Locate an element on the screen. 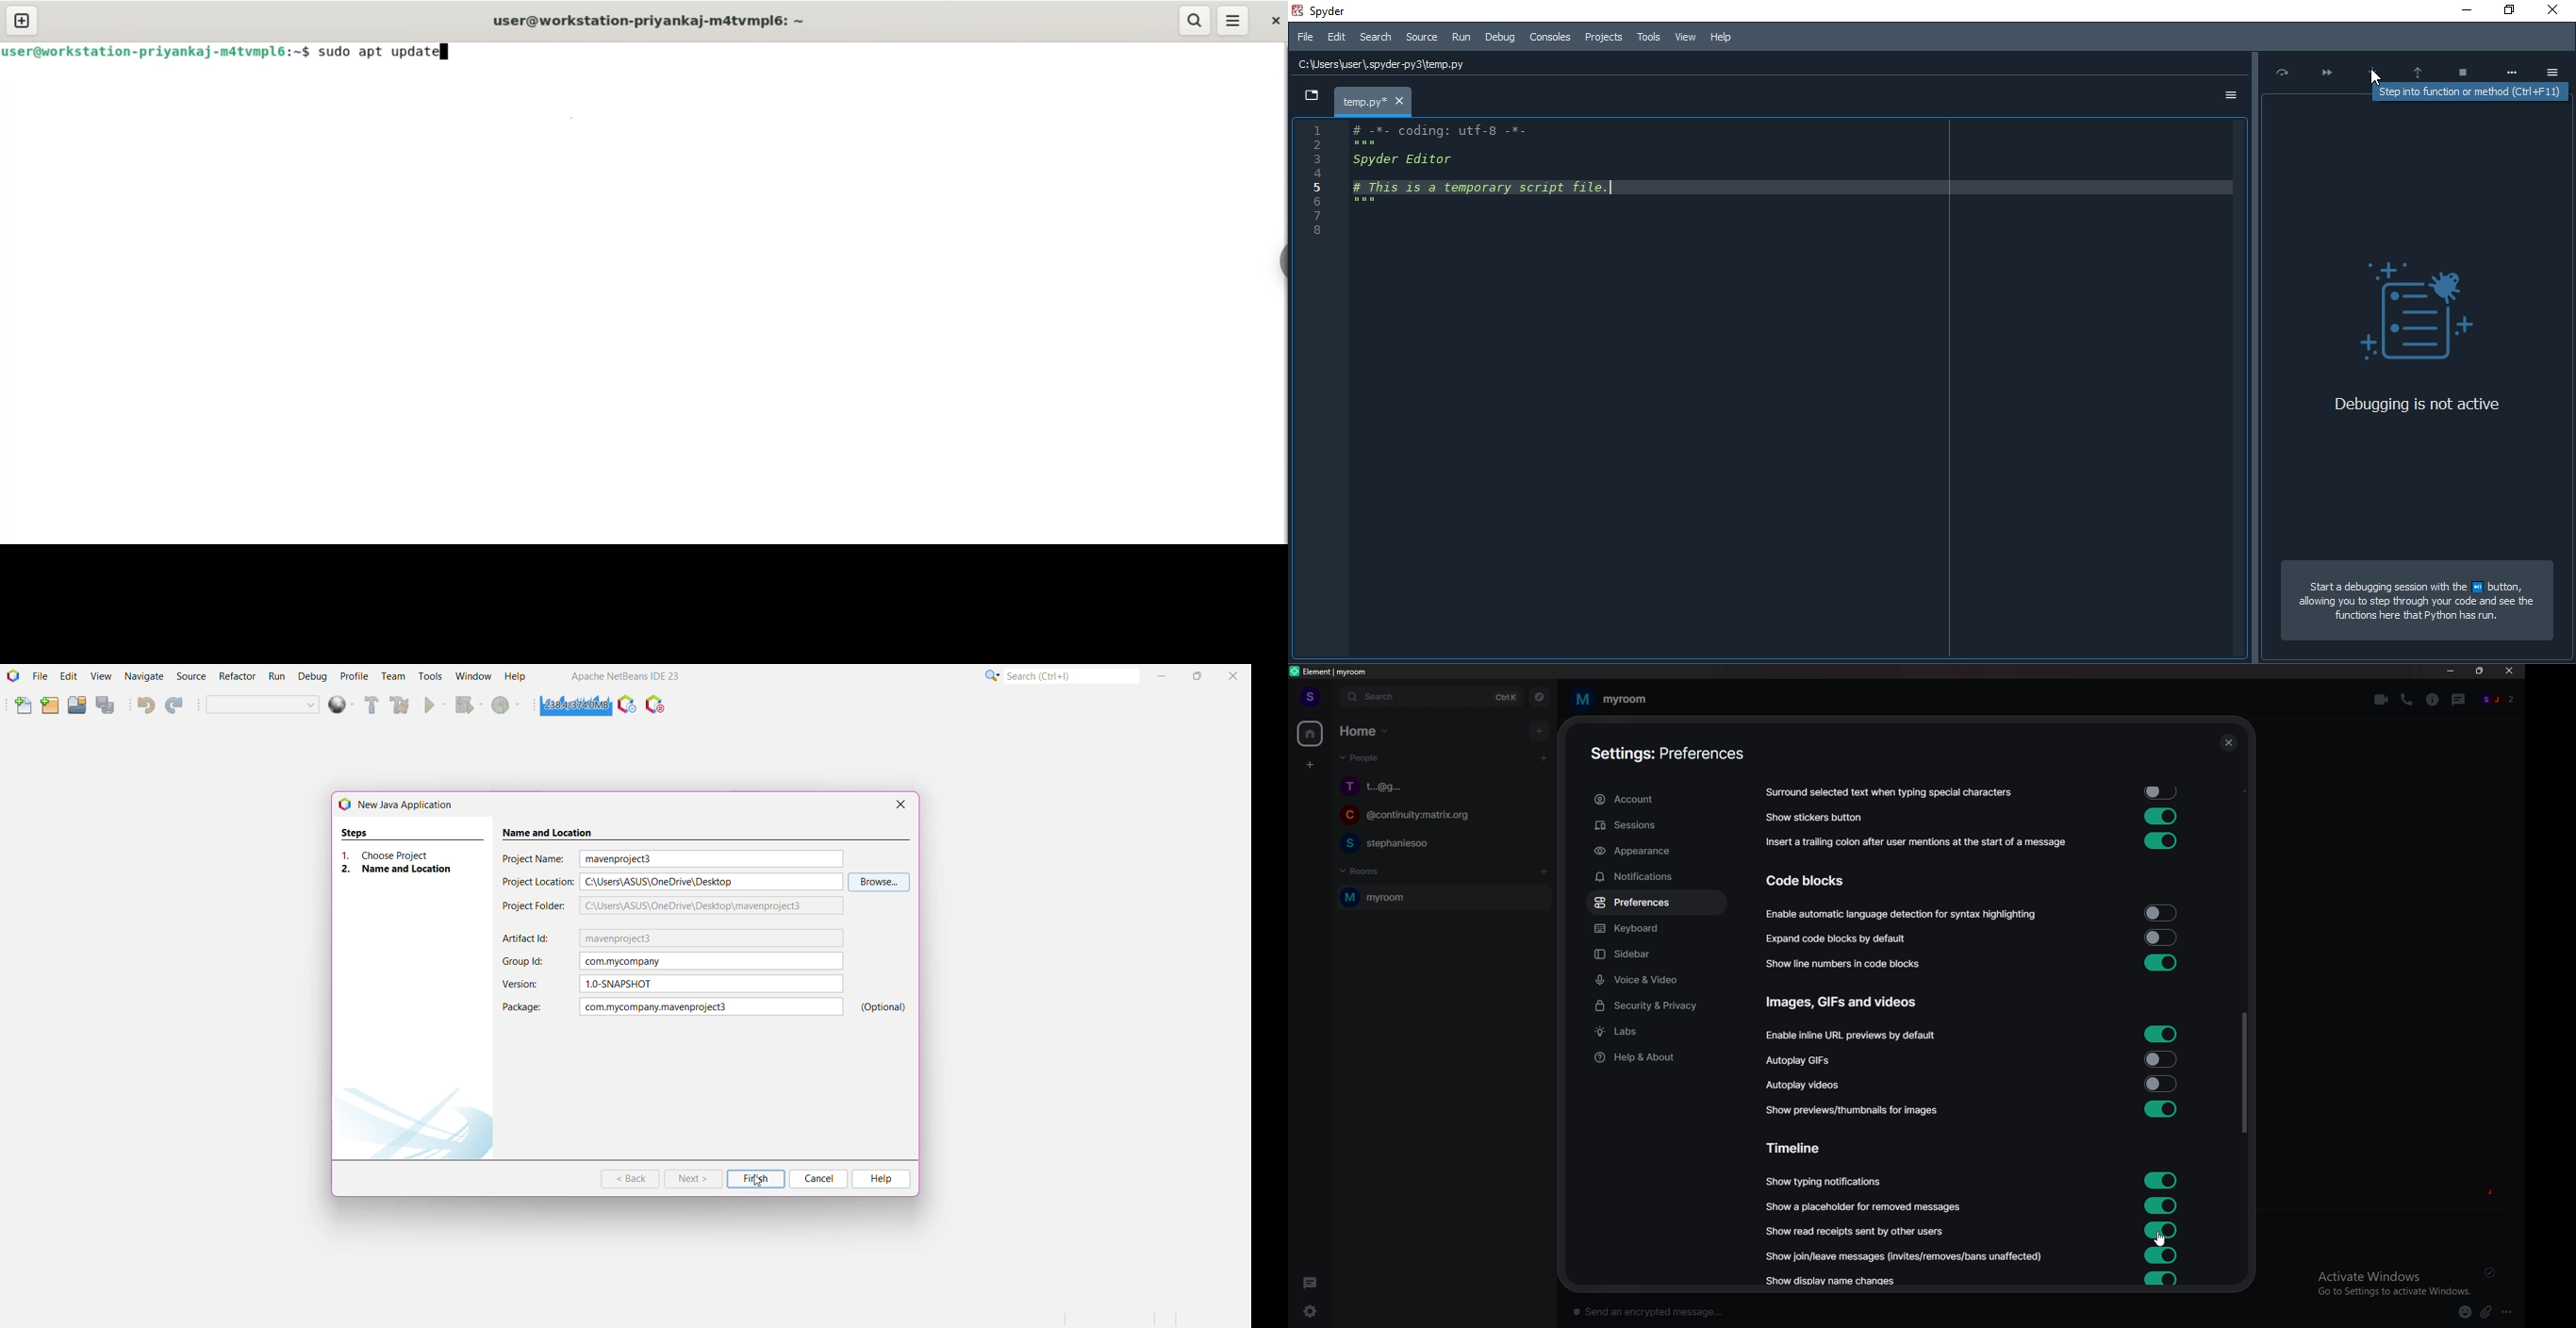  C:\Users\user\. spyder py 3\temp.py is located at coordinates (1390, 63).